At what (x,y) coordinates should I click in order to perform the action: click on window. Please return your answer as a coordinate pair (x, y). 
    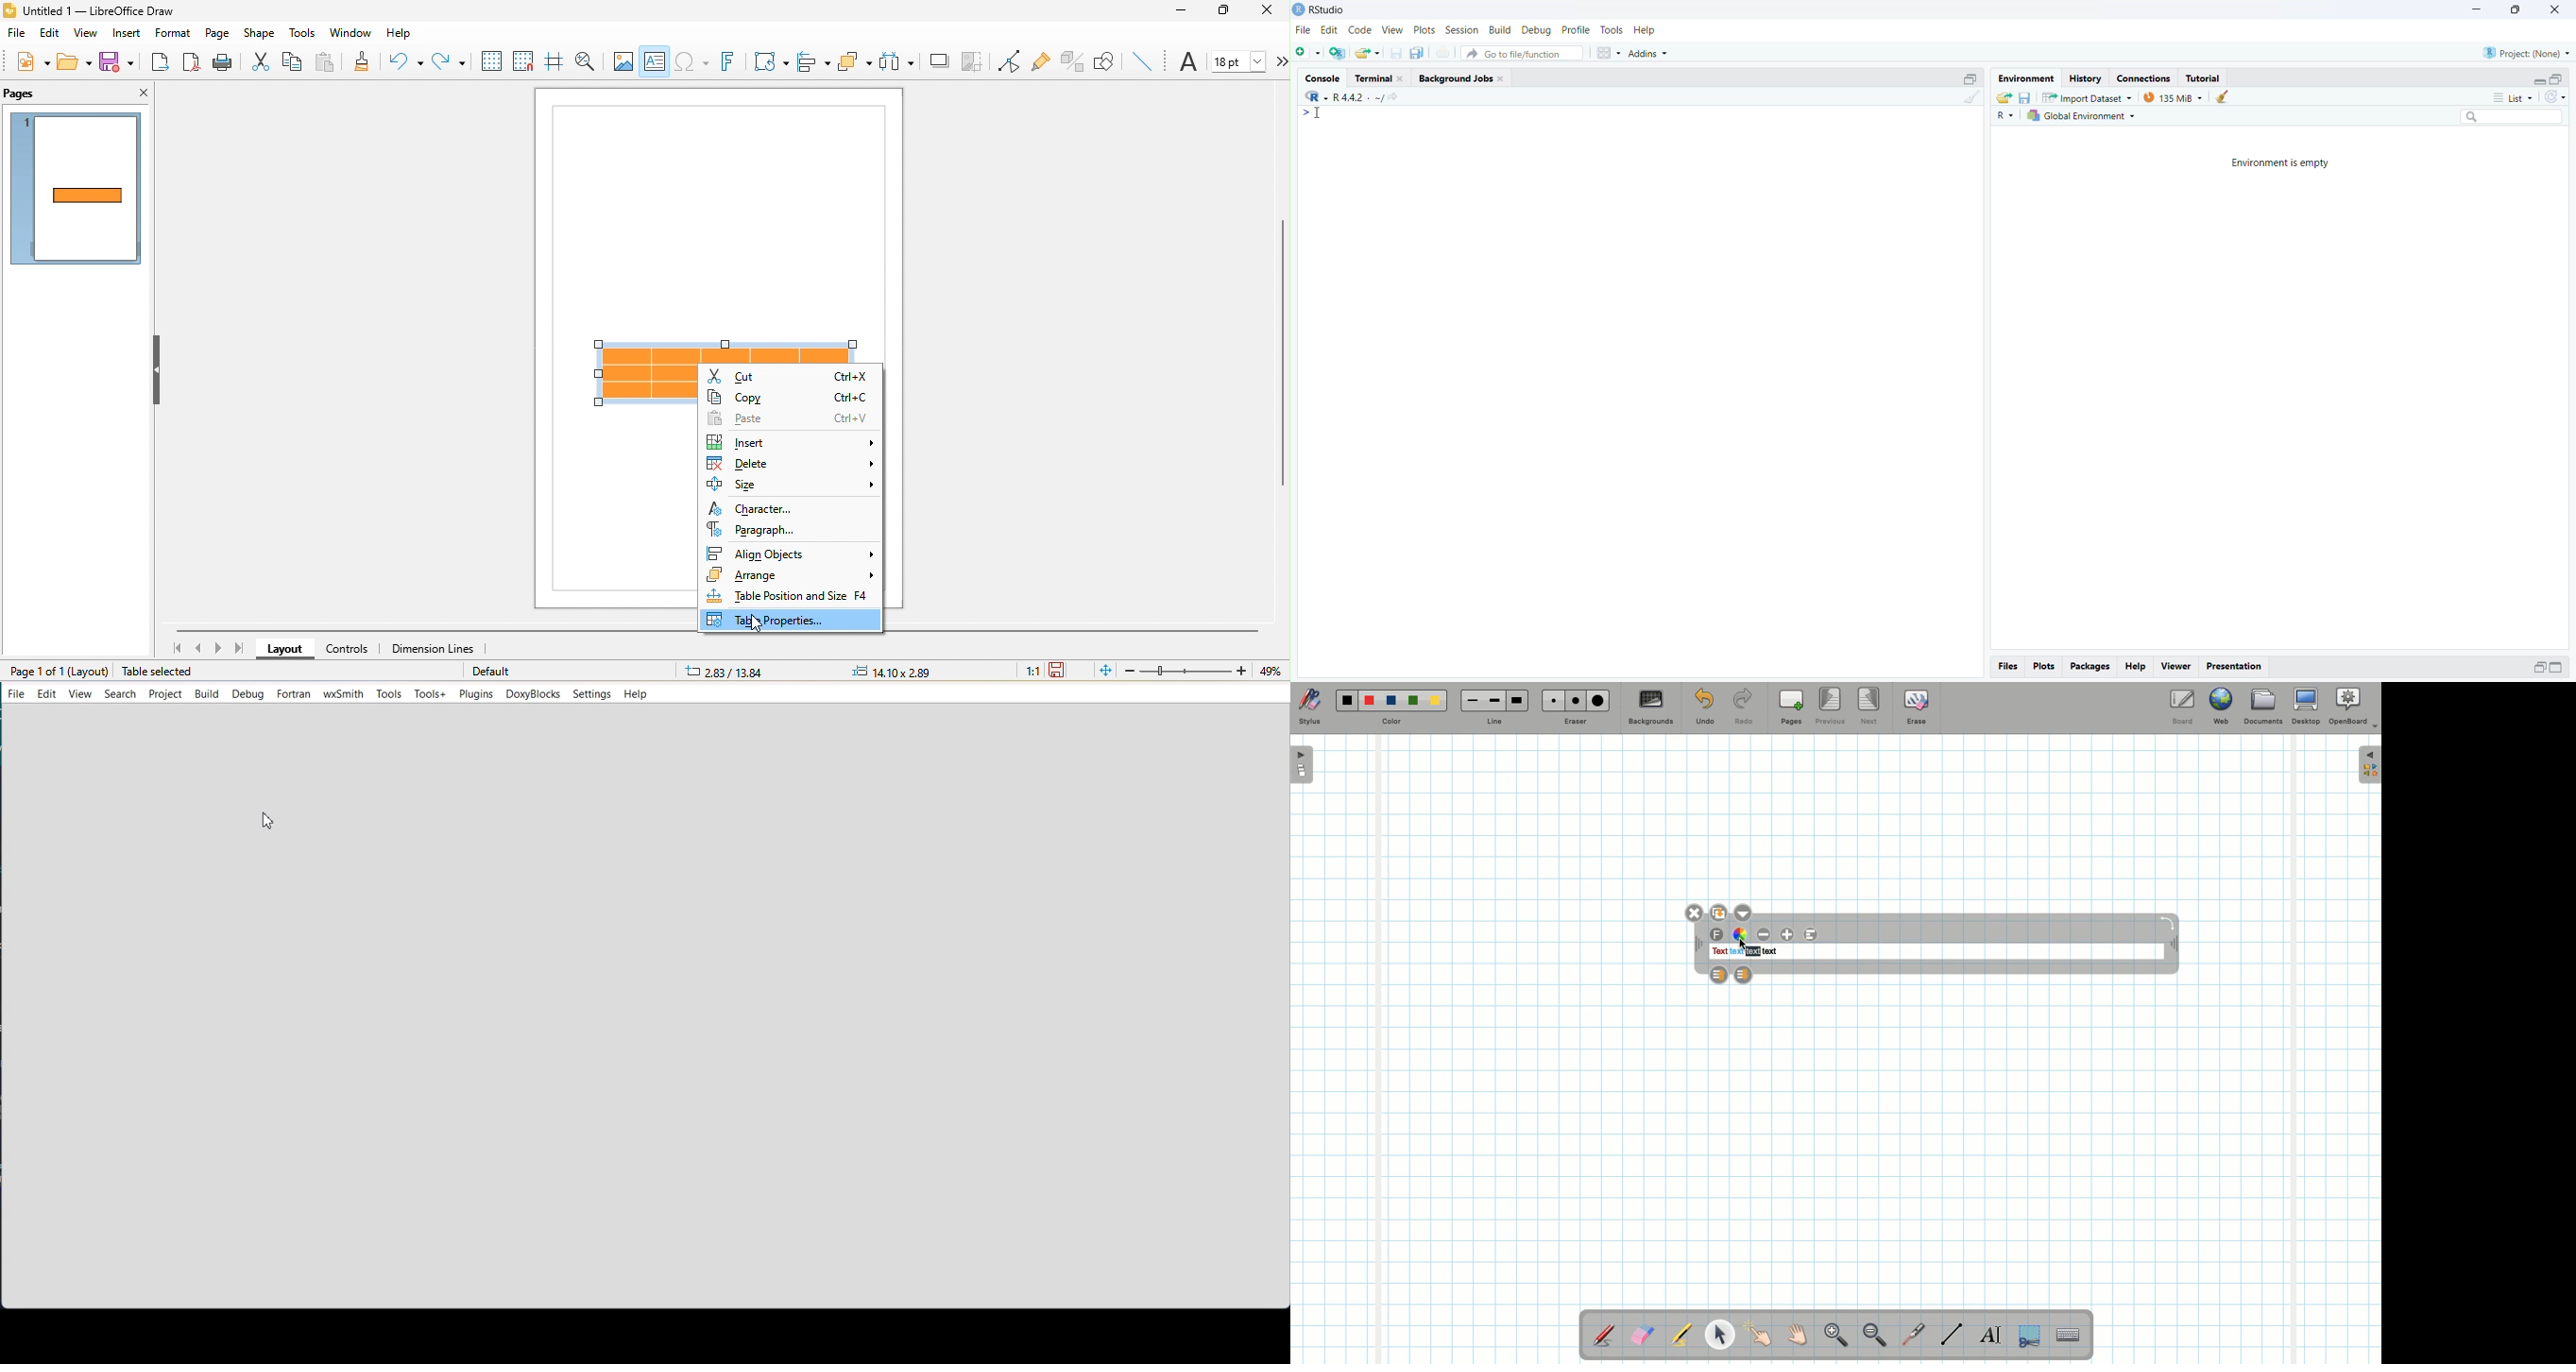
    Looking at the image, I should click on (348, 31).